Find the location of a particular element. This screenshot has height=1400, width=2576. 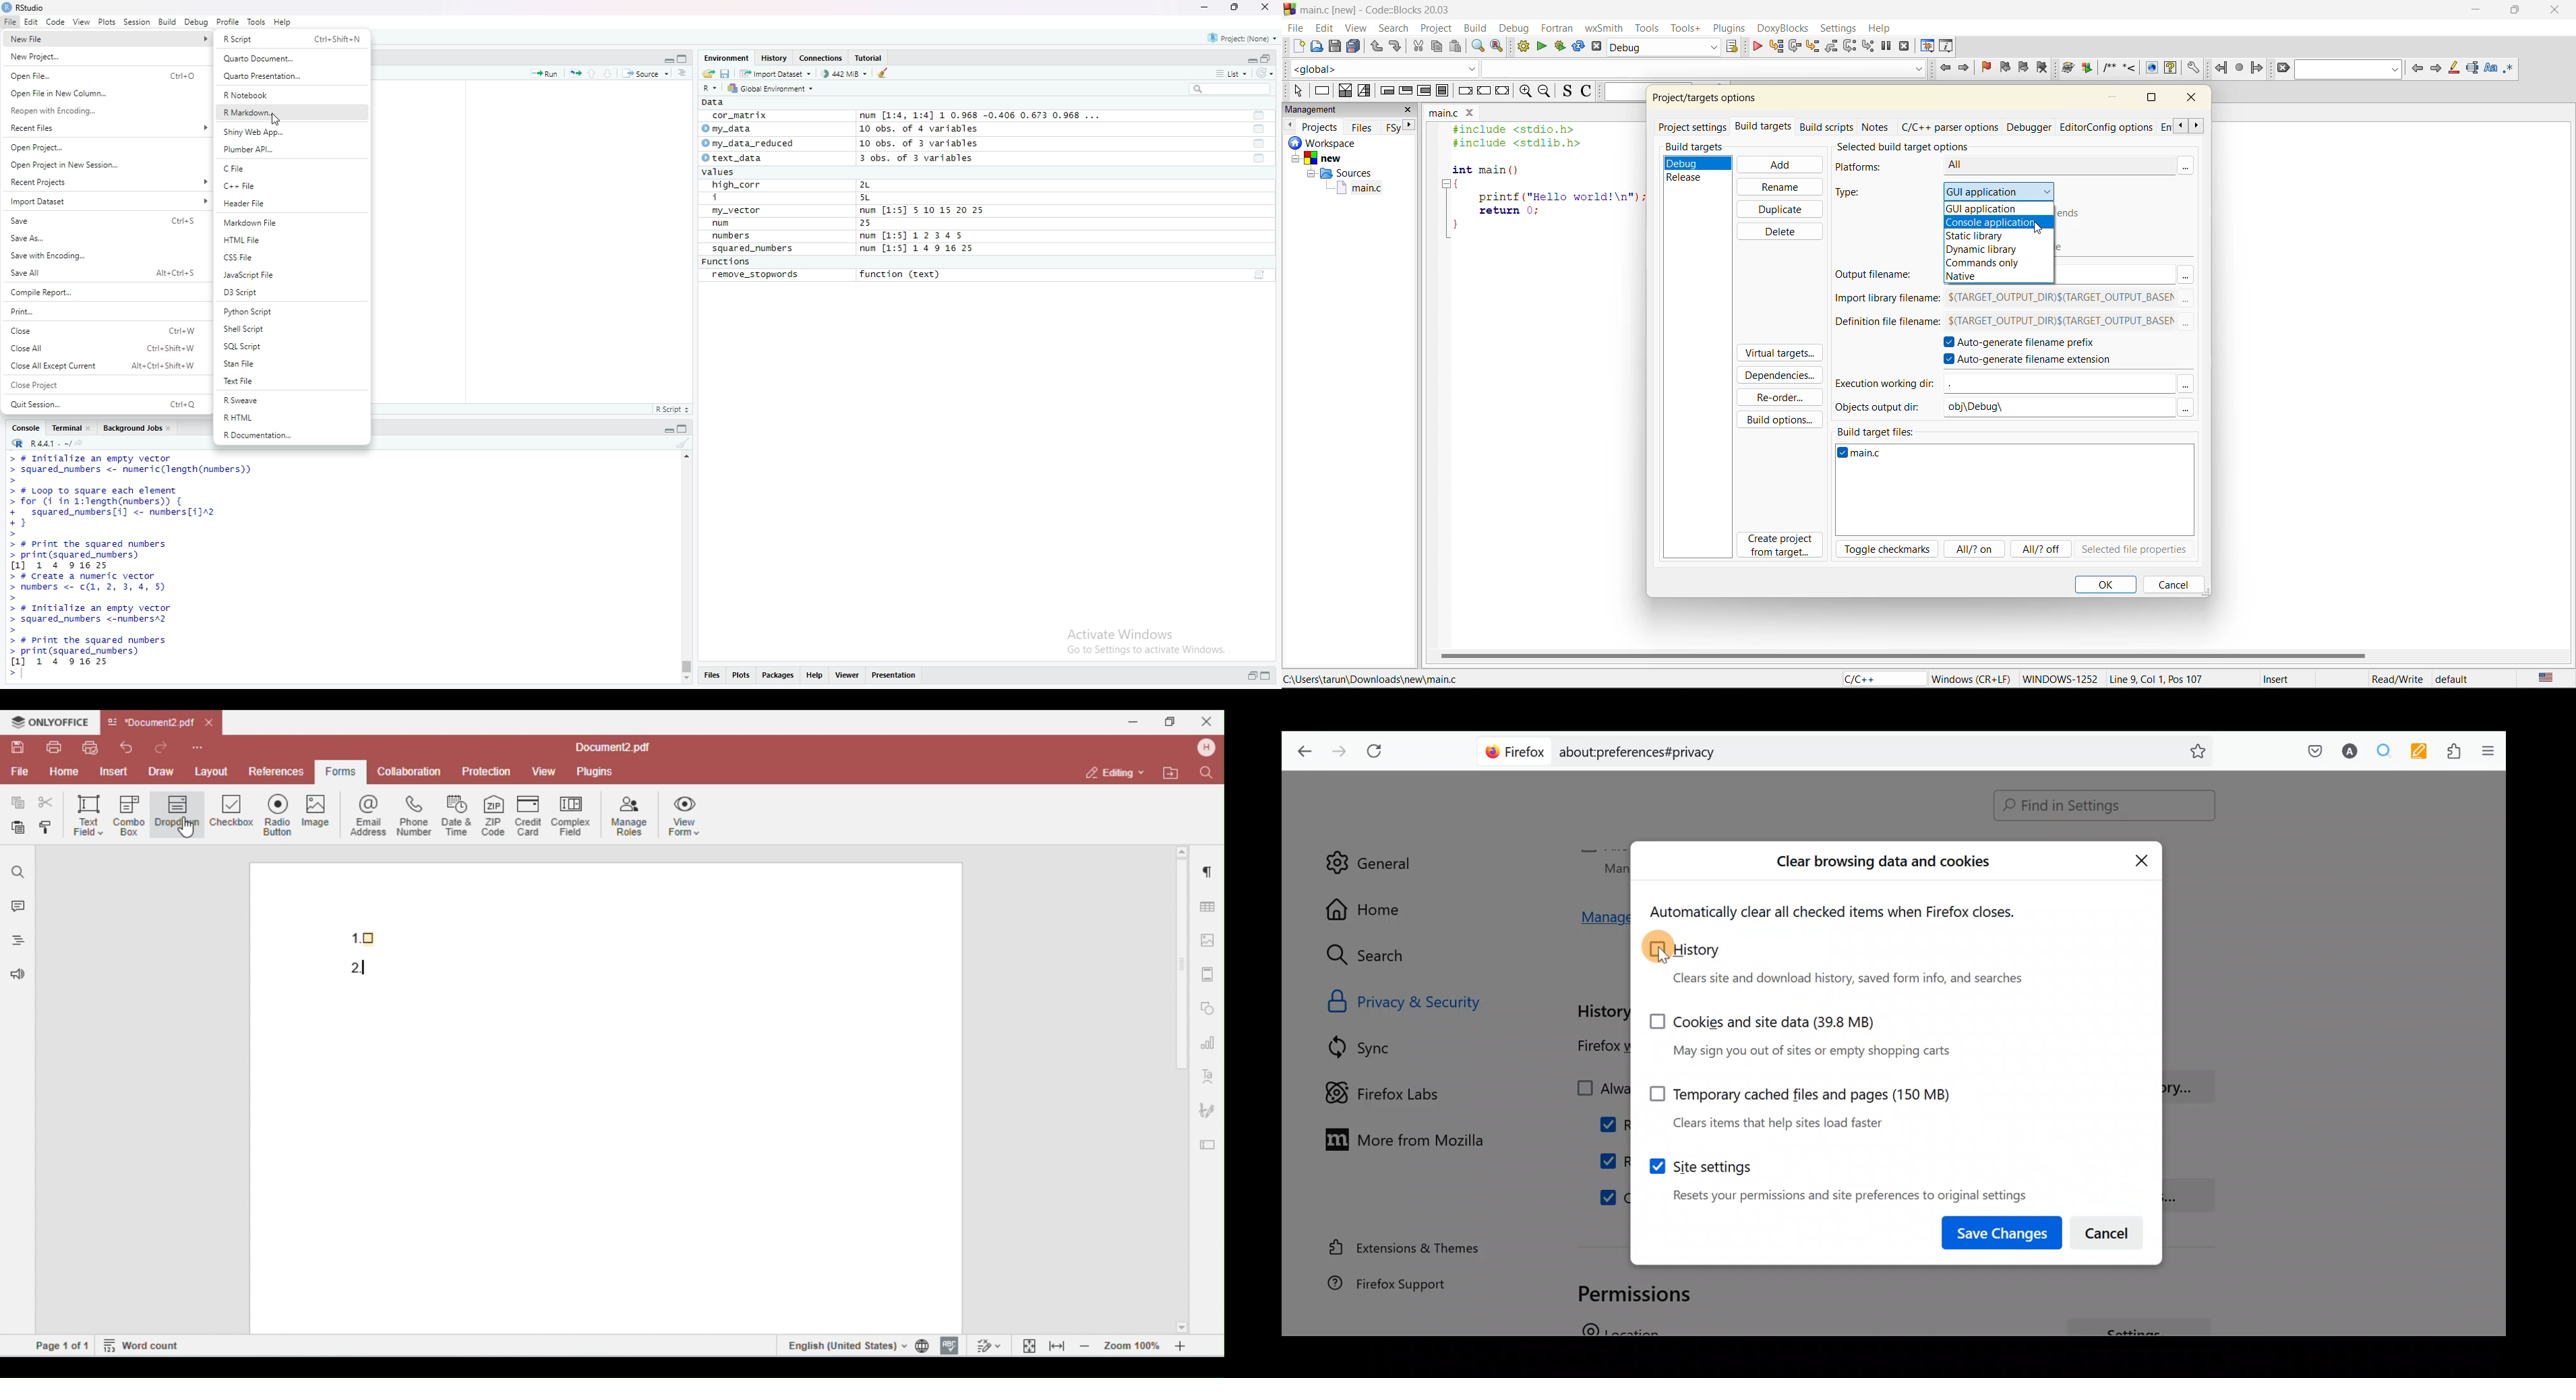

Save As... is located at coordinates (103, 237).